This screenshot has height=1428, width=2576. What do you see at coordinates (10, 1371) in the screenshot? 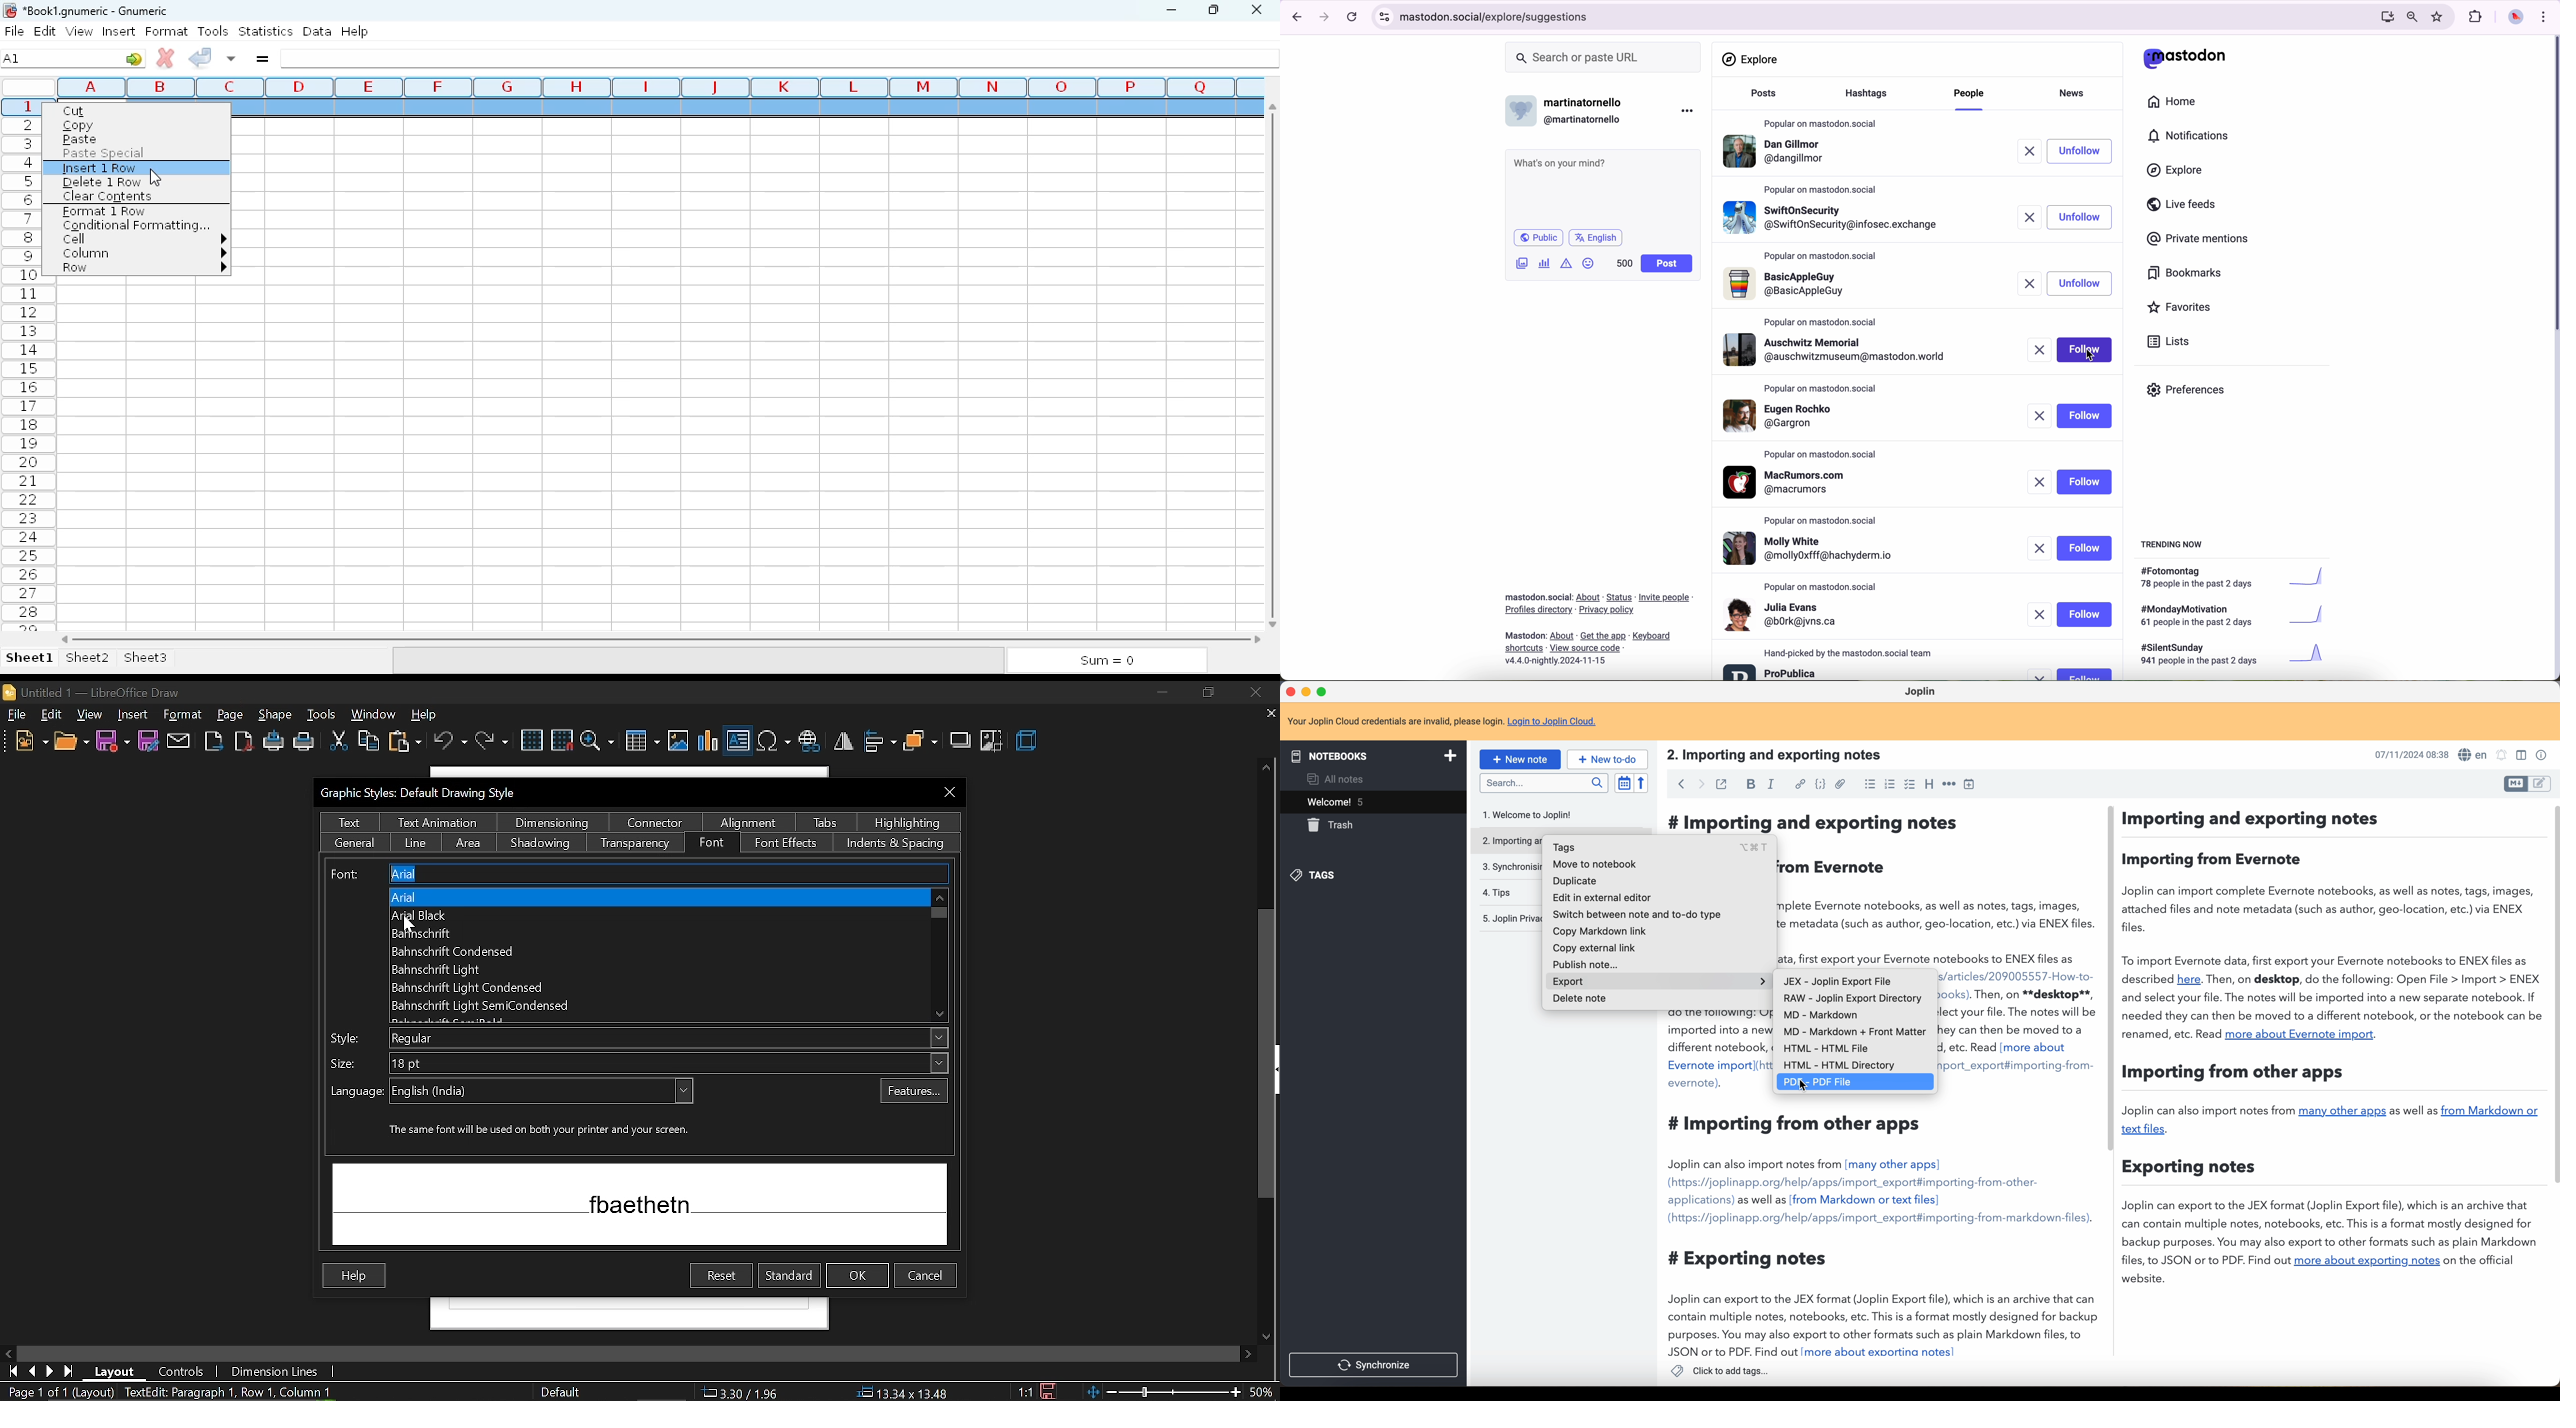
I see `go to first page` at bounding box center [10, 1371].